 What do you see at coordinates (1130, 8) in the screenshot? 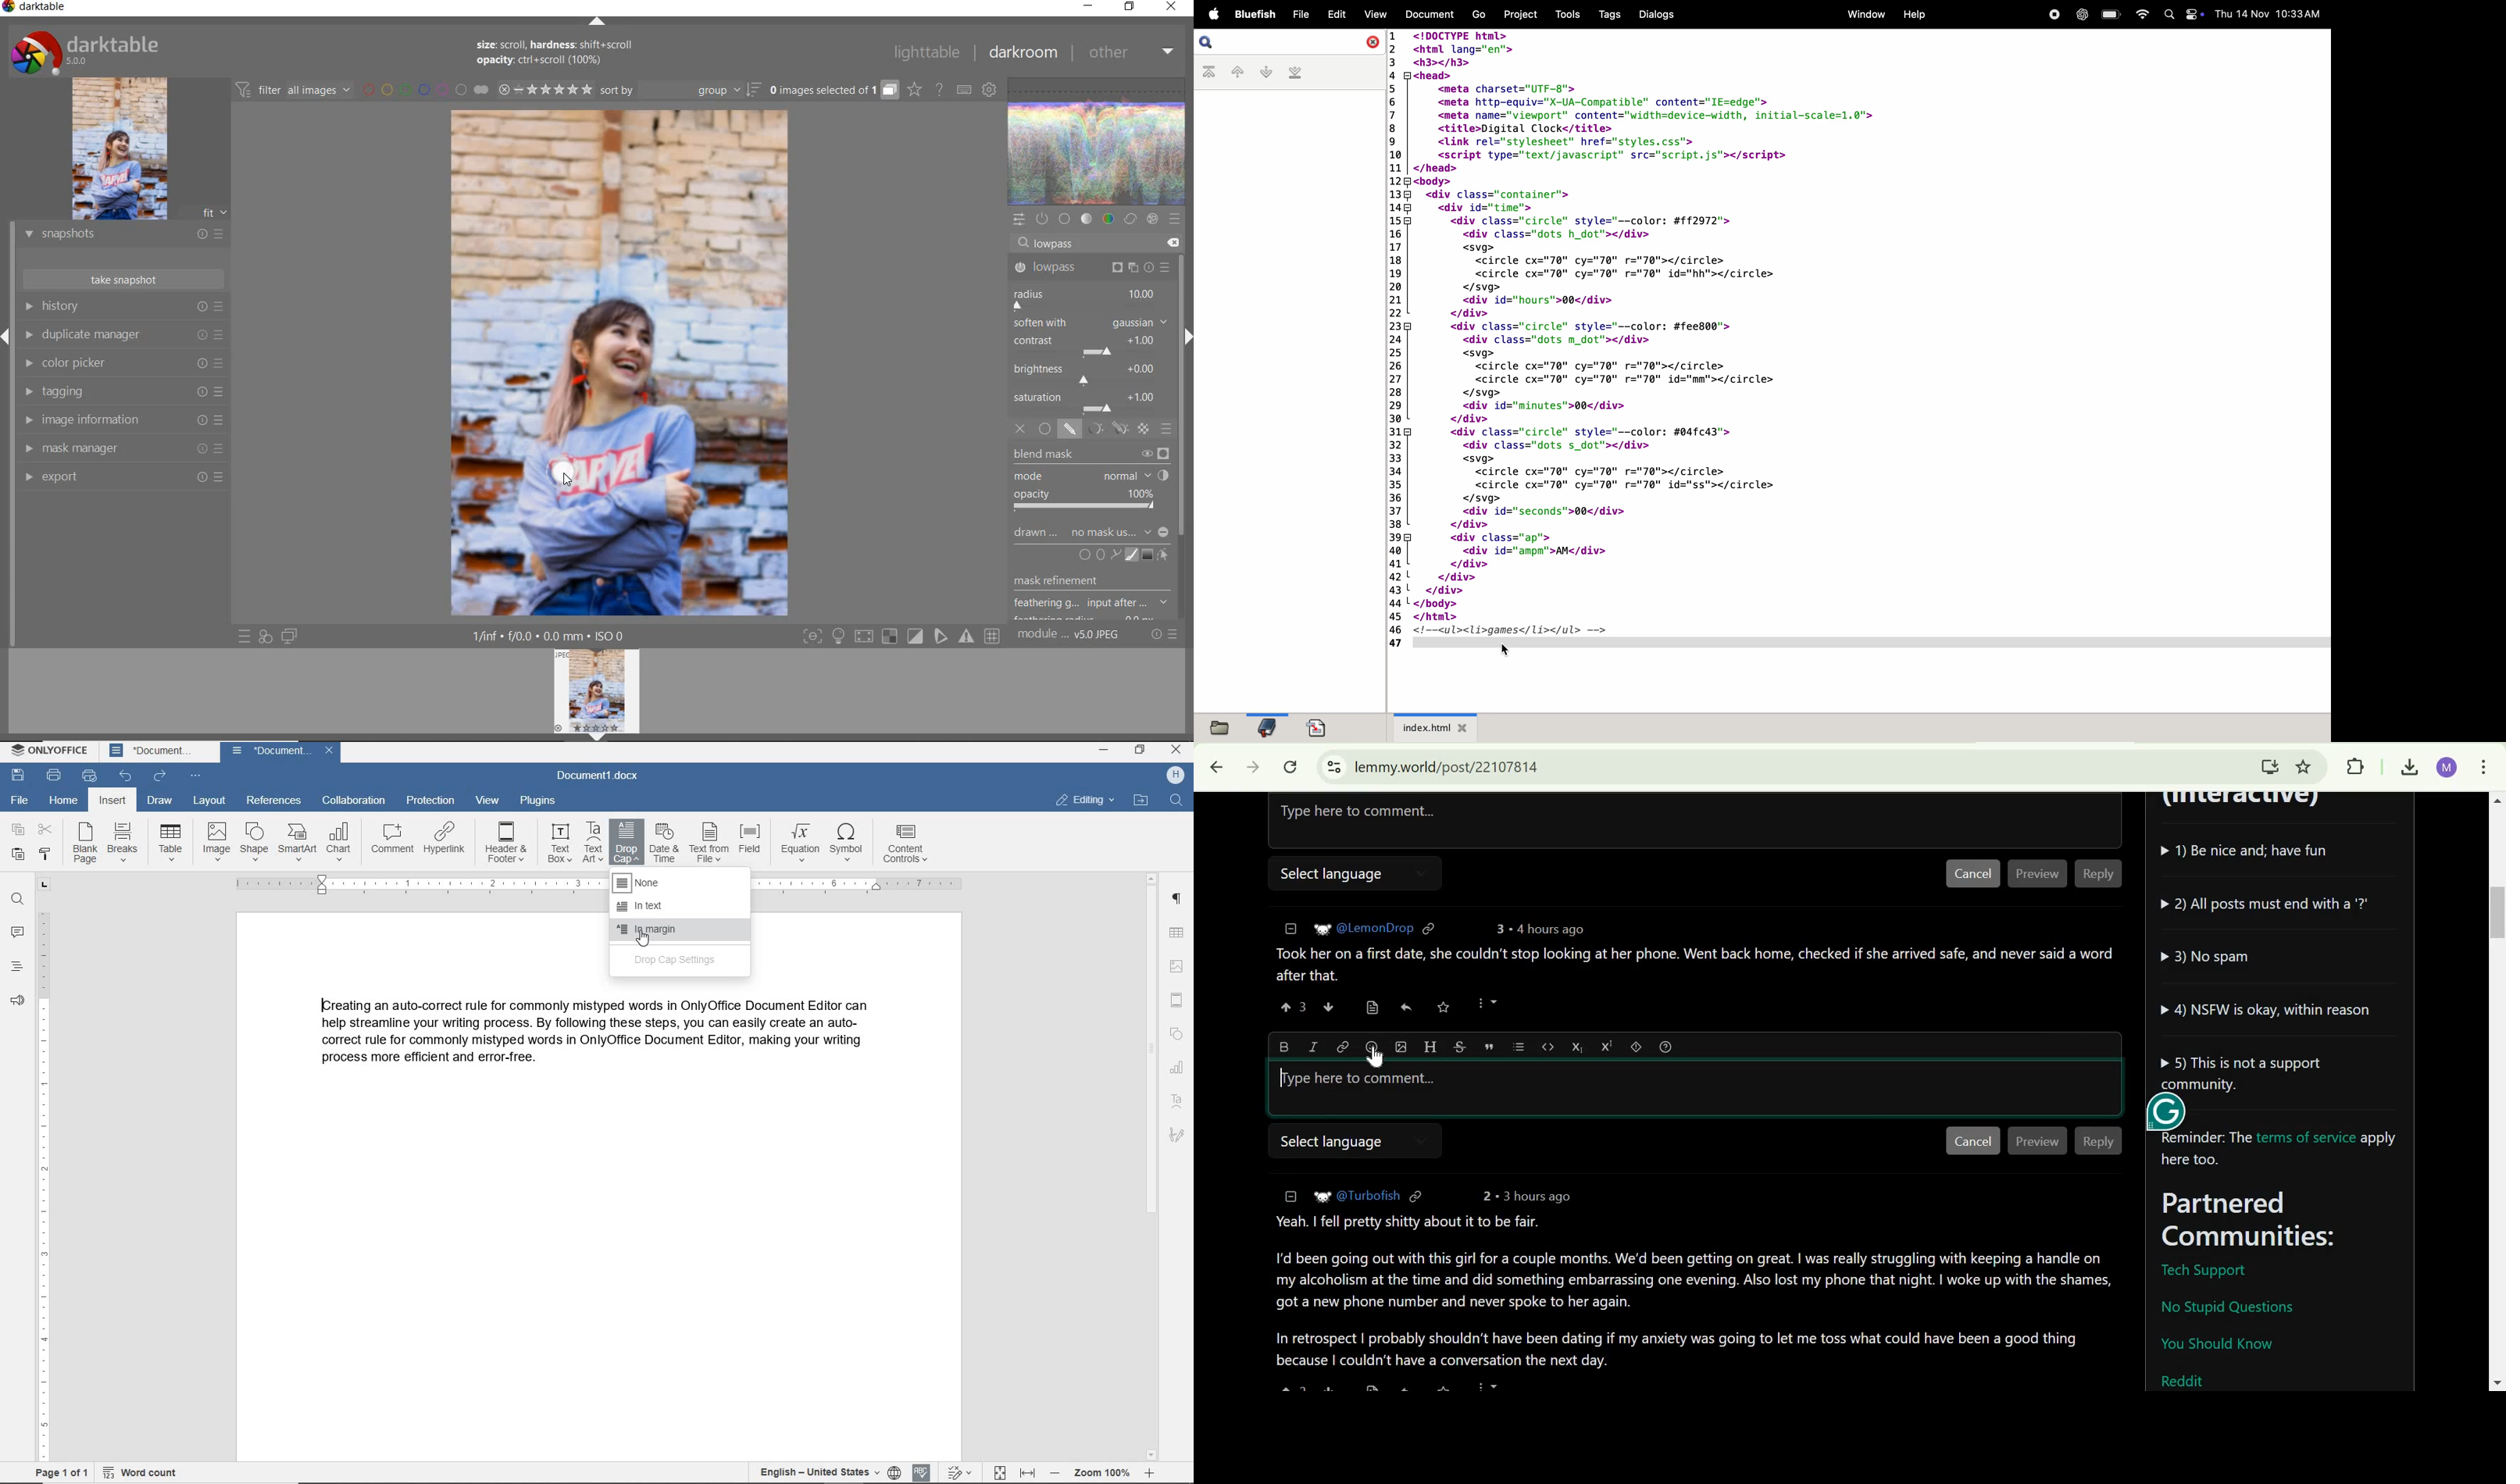
I see `restore` at bounding box center [1130, 8].